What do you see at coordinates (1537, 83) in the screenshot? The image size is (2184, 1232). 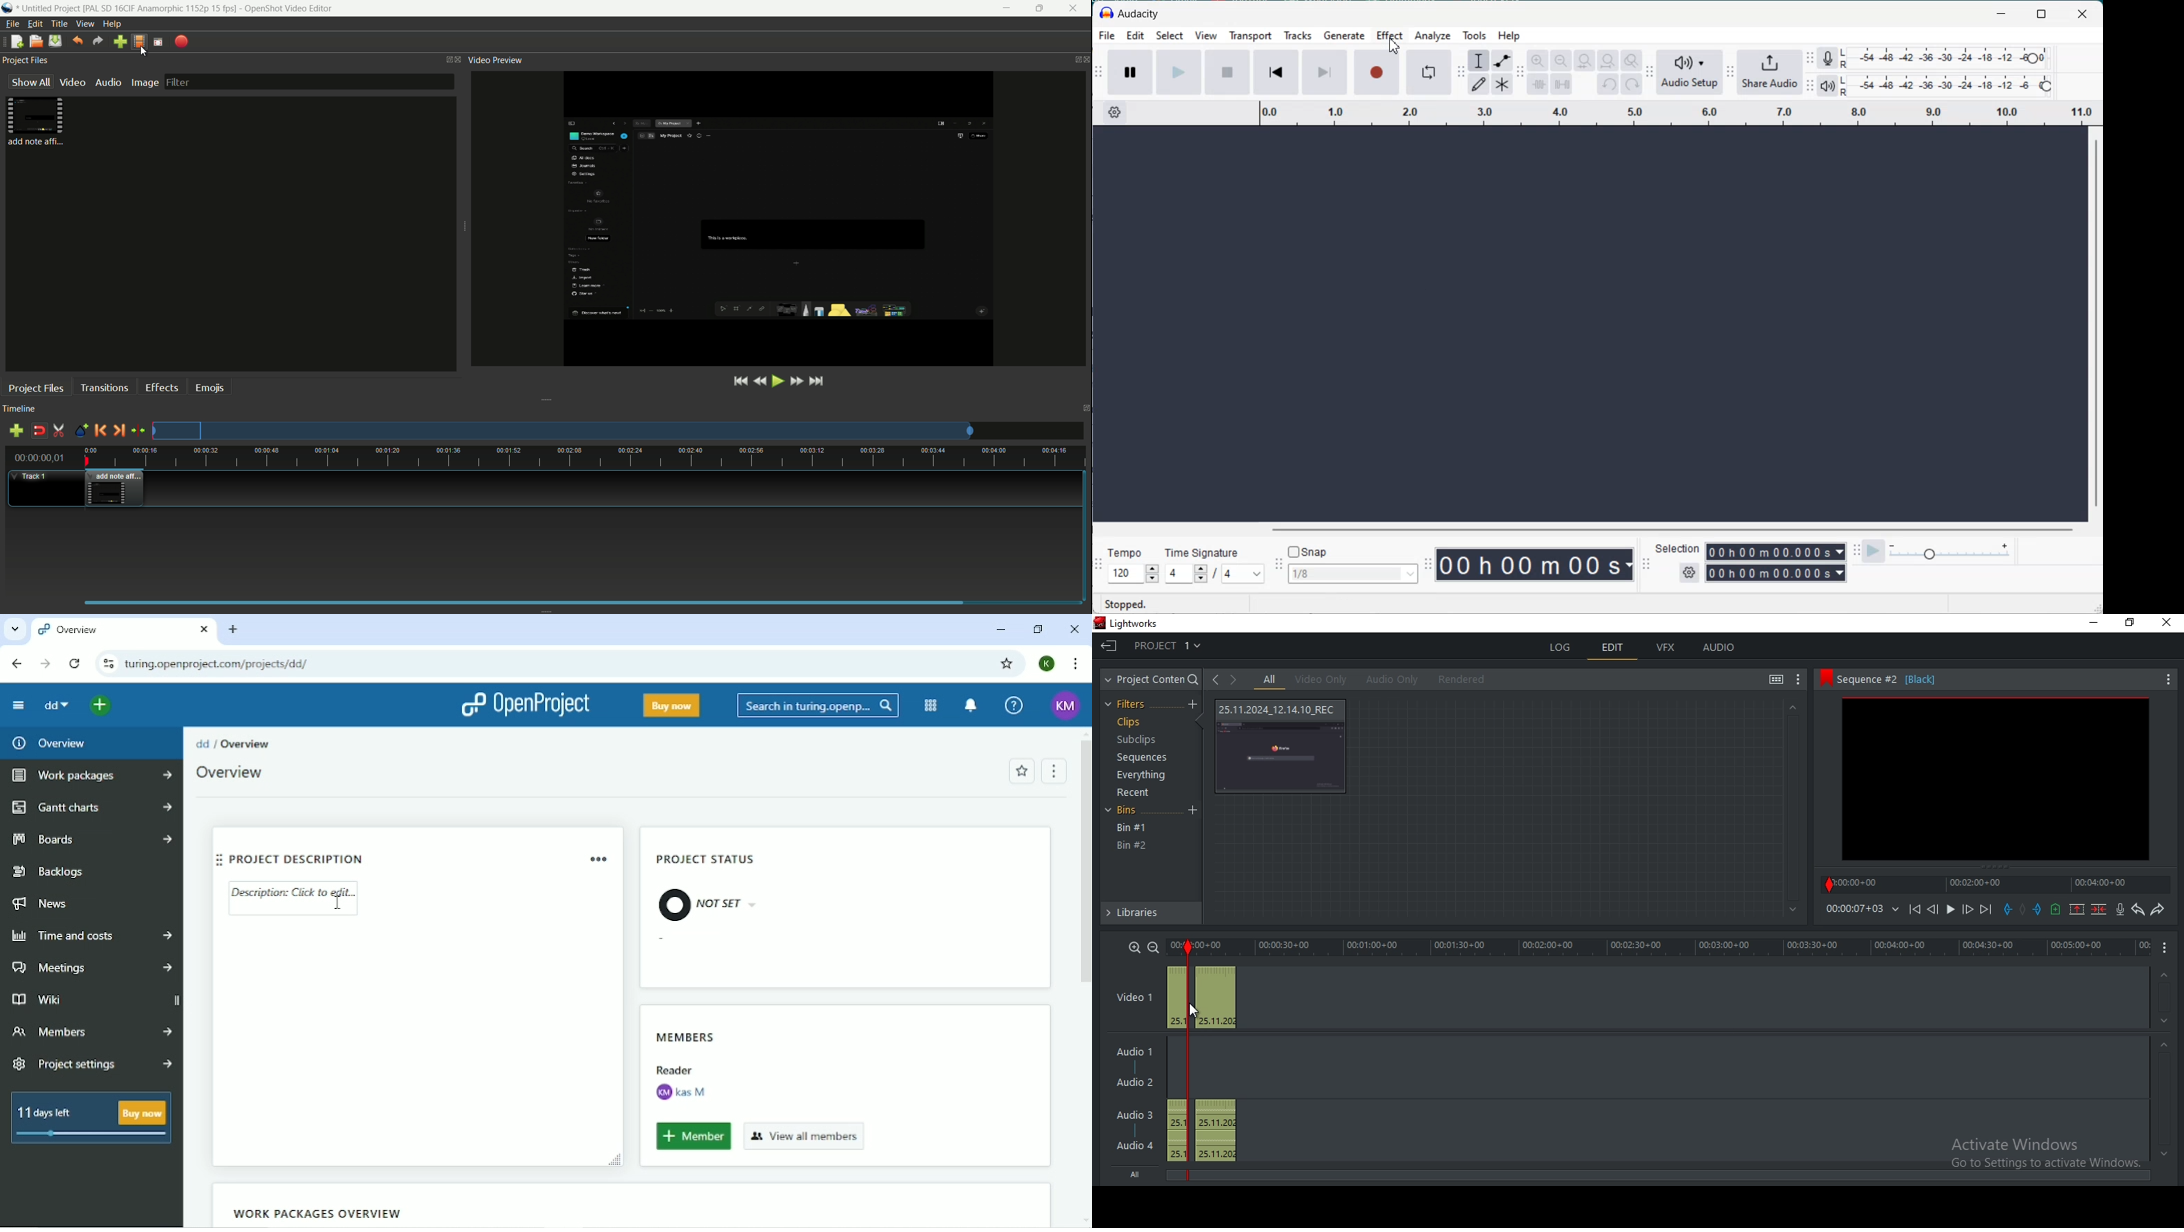 I see `Trim outside audio selection` at bounding box center [1537, 83].